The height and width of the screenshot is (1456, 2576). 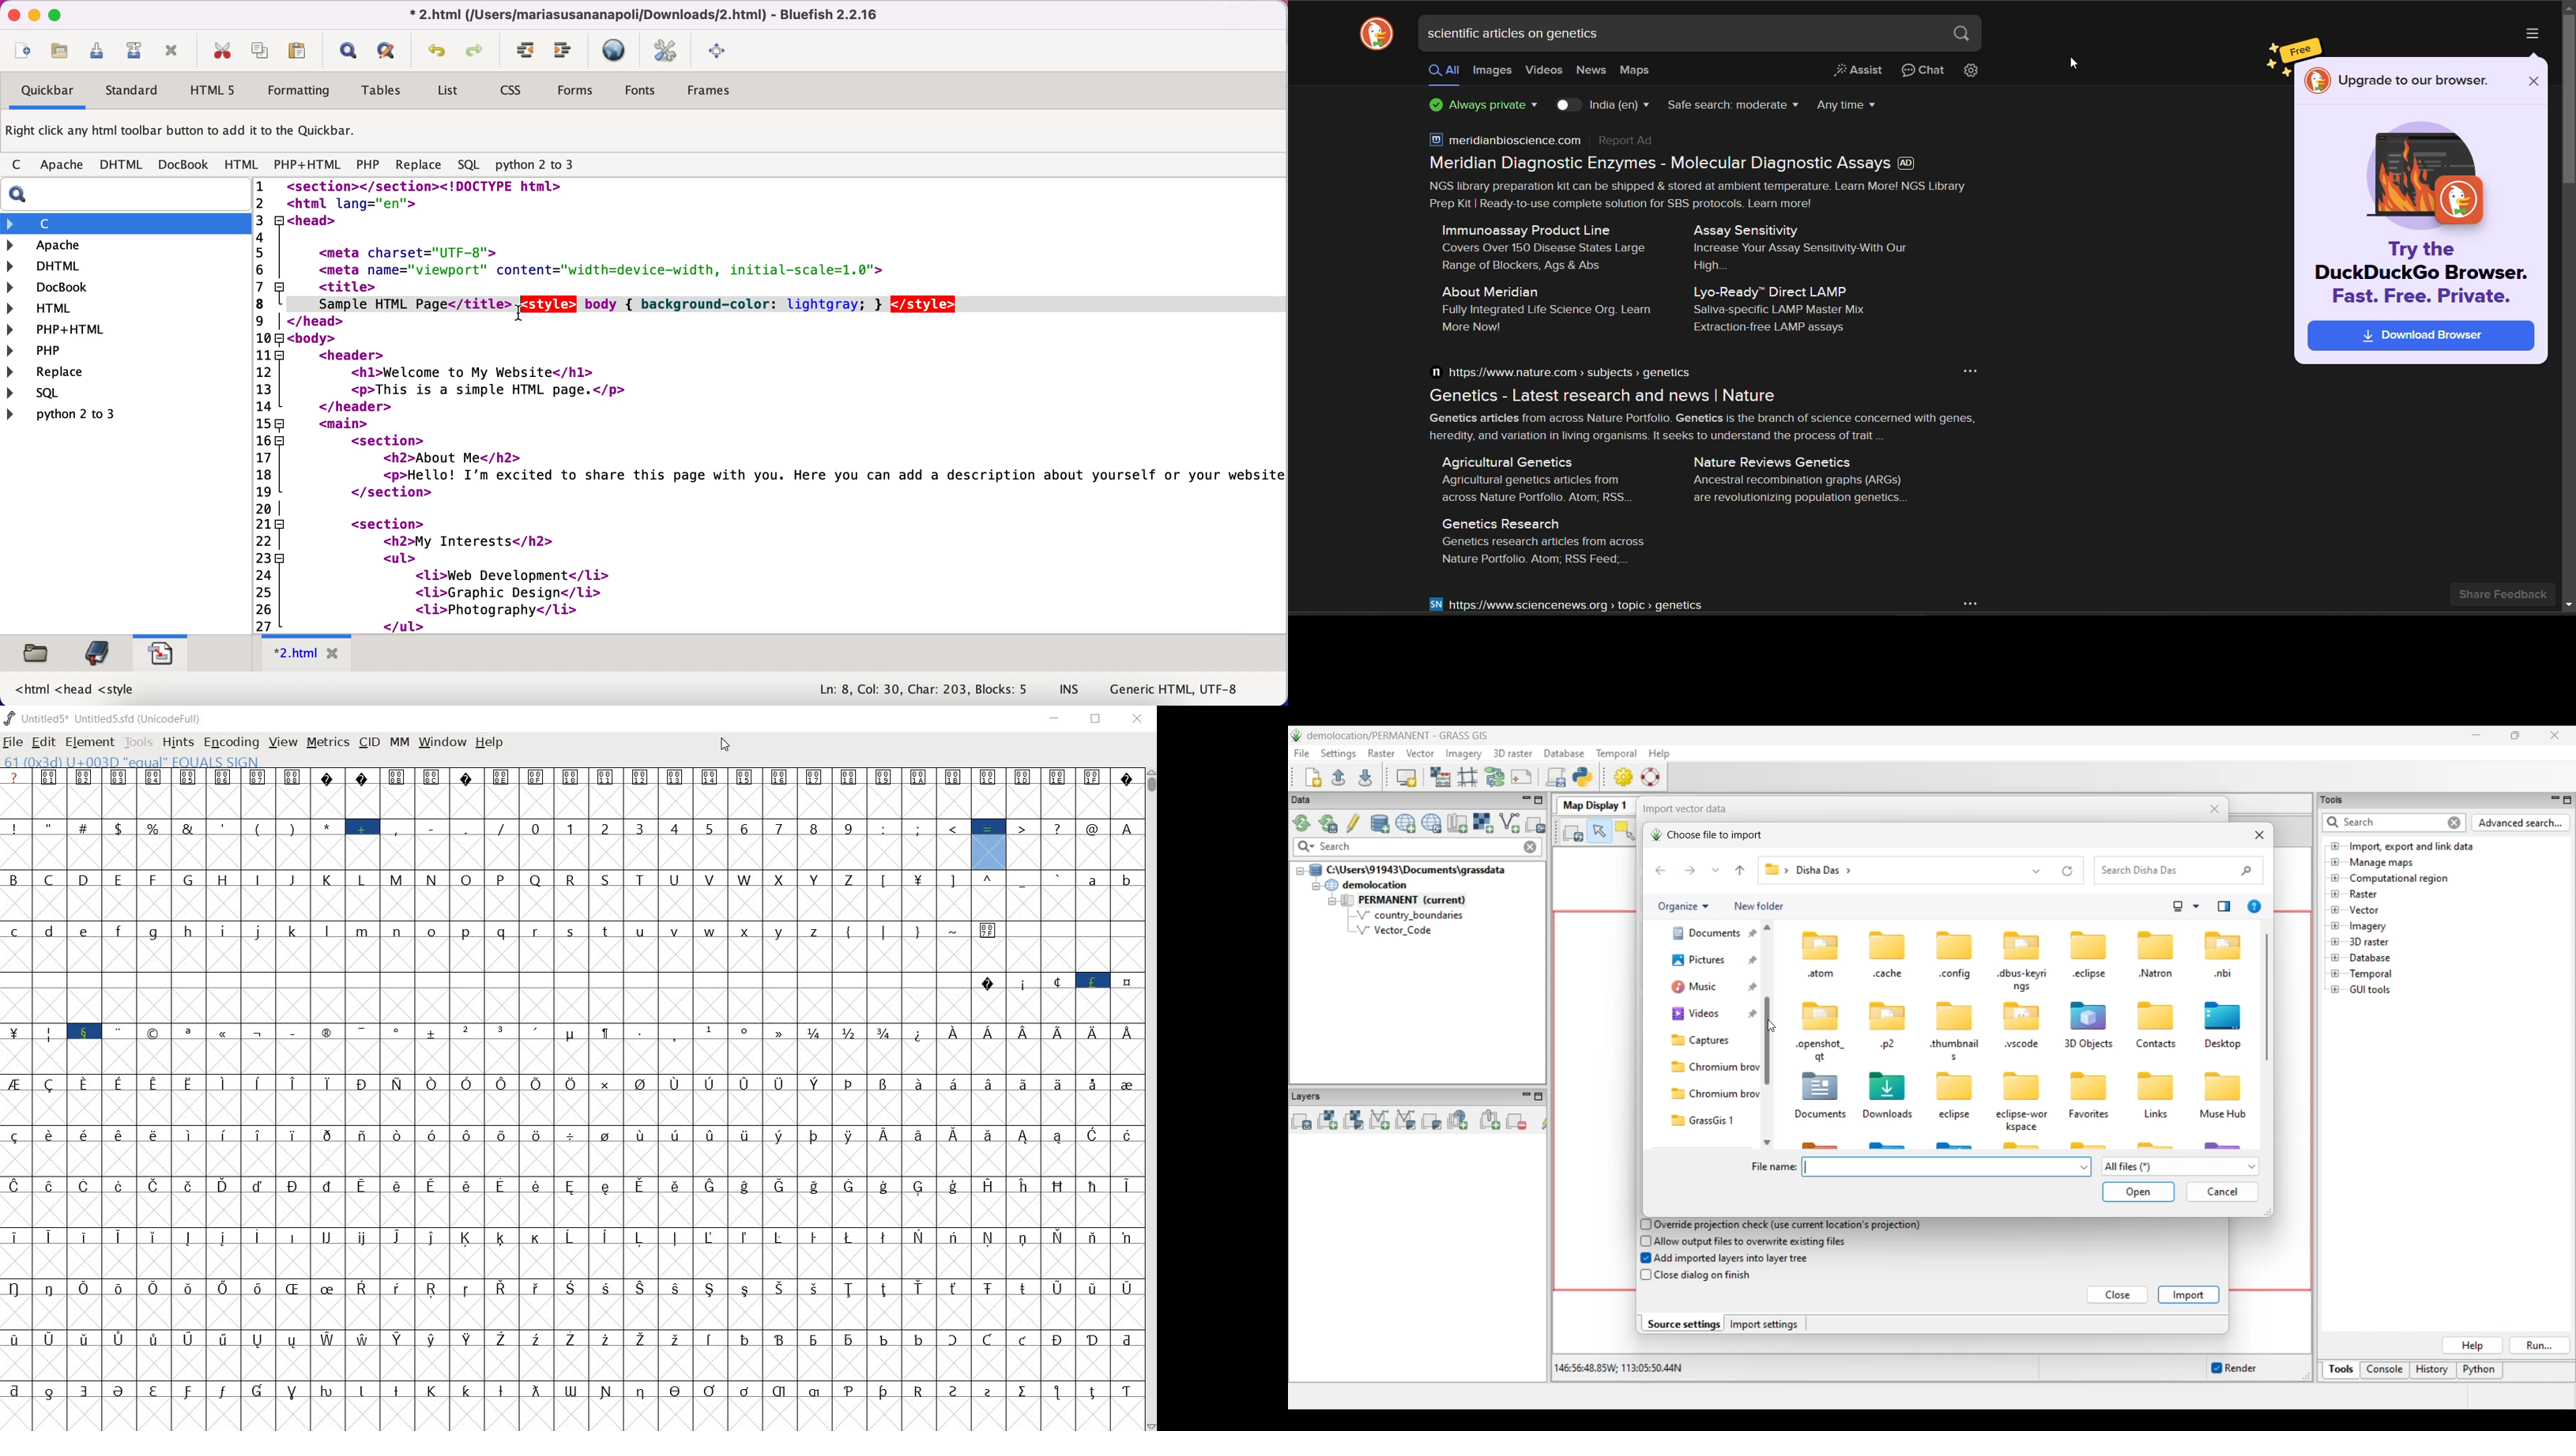 What do you see at coordinates (2534, 83) in the screenshot?
I see `close` at bounding box center [2534, 83].